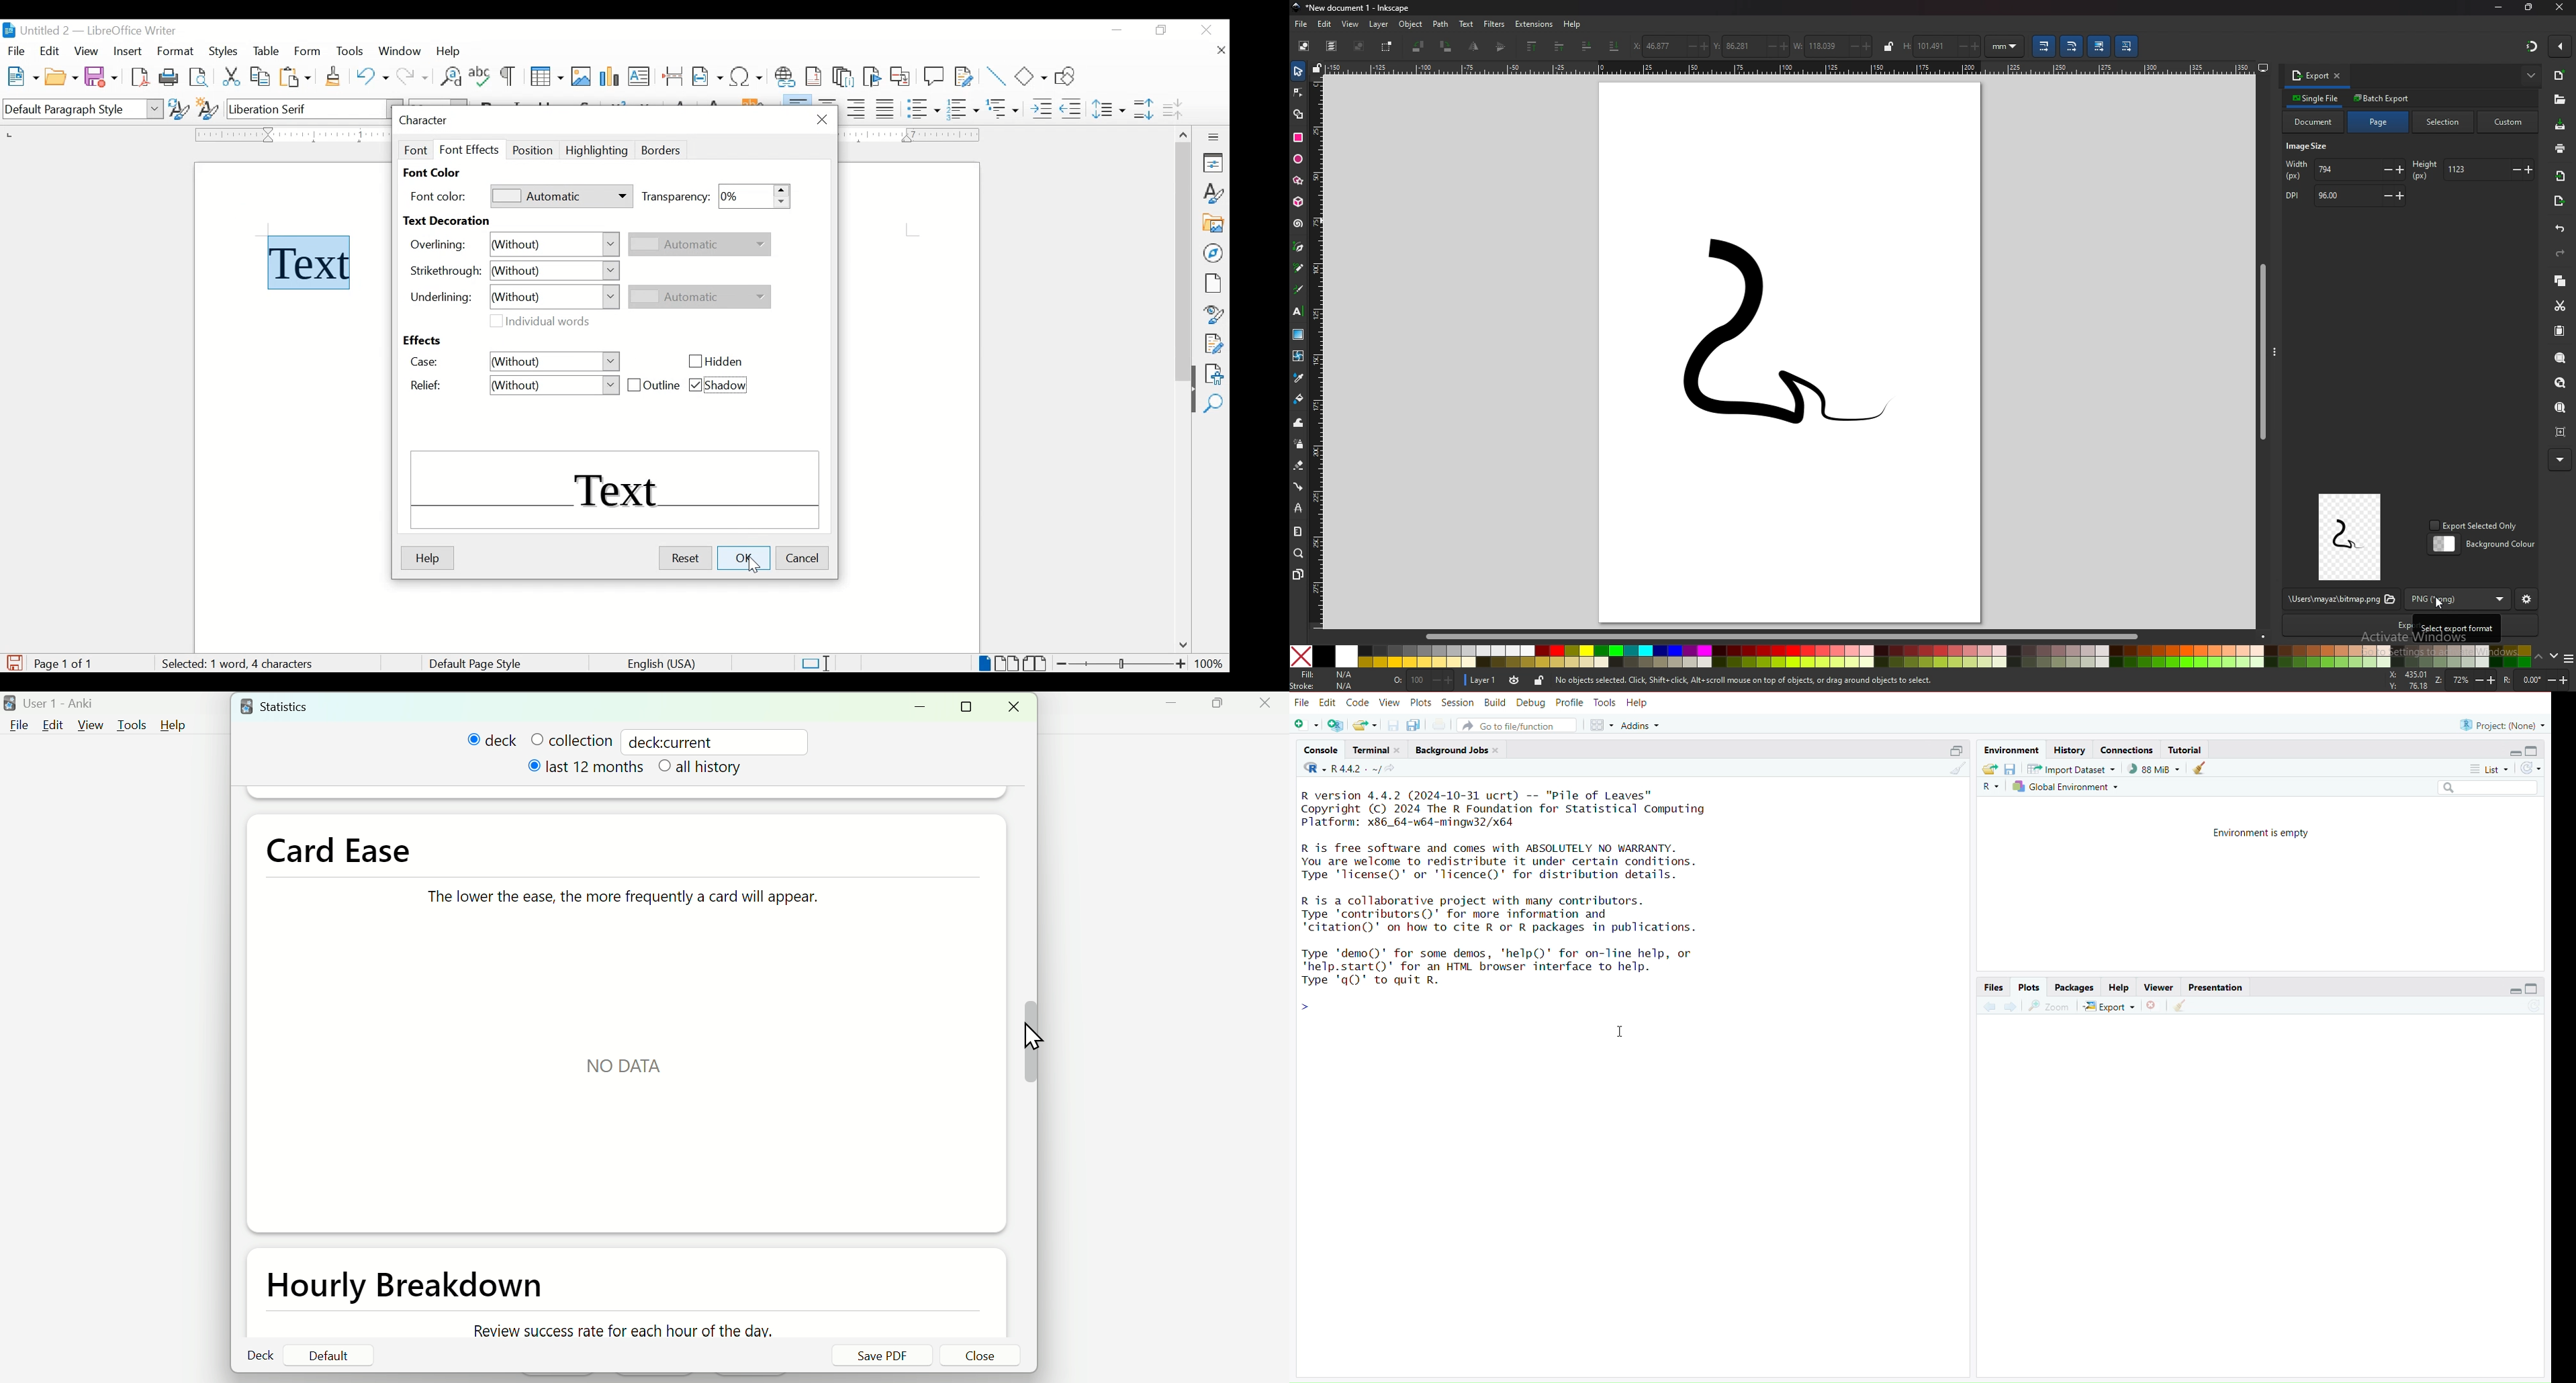 This screenshot has height=1400, width=2576. I want to click on without dropdown, so click(554, 270).